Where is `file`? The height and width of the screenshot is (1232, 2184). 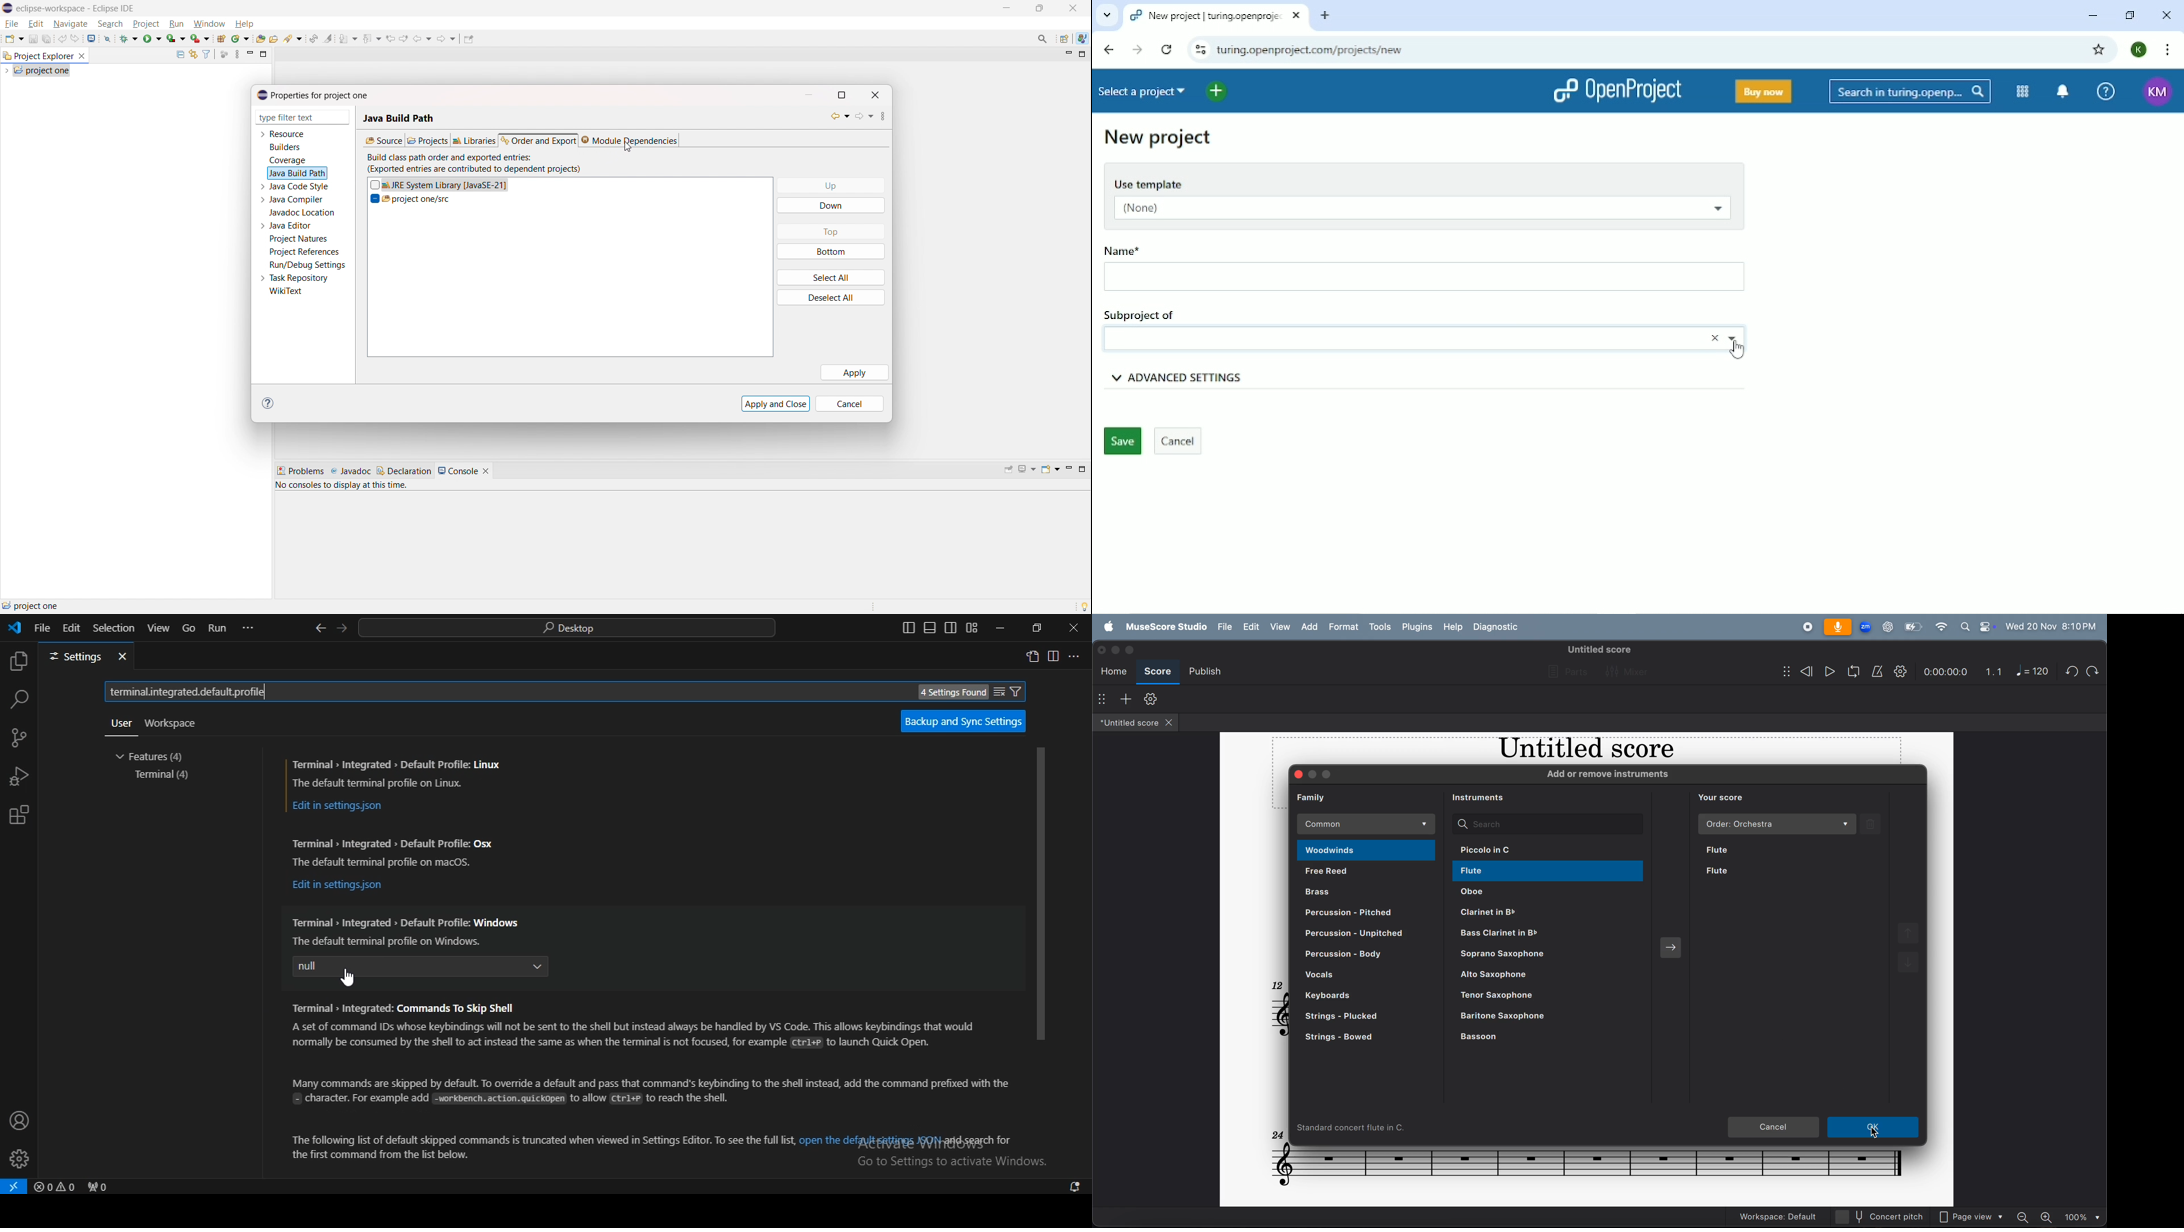
file is located at coordinates (12, 24).